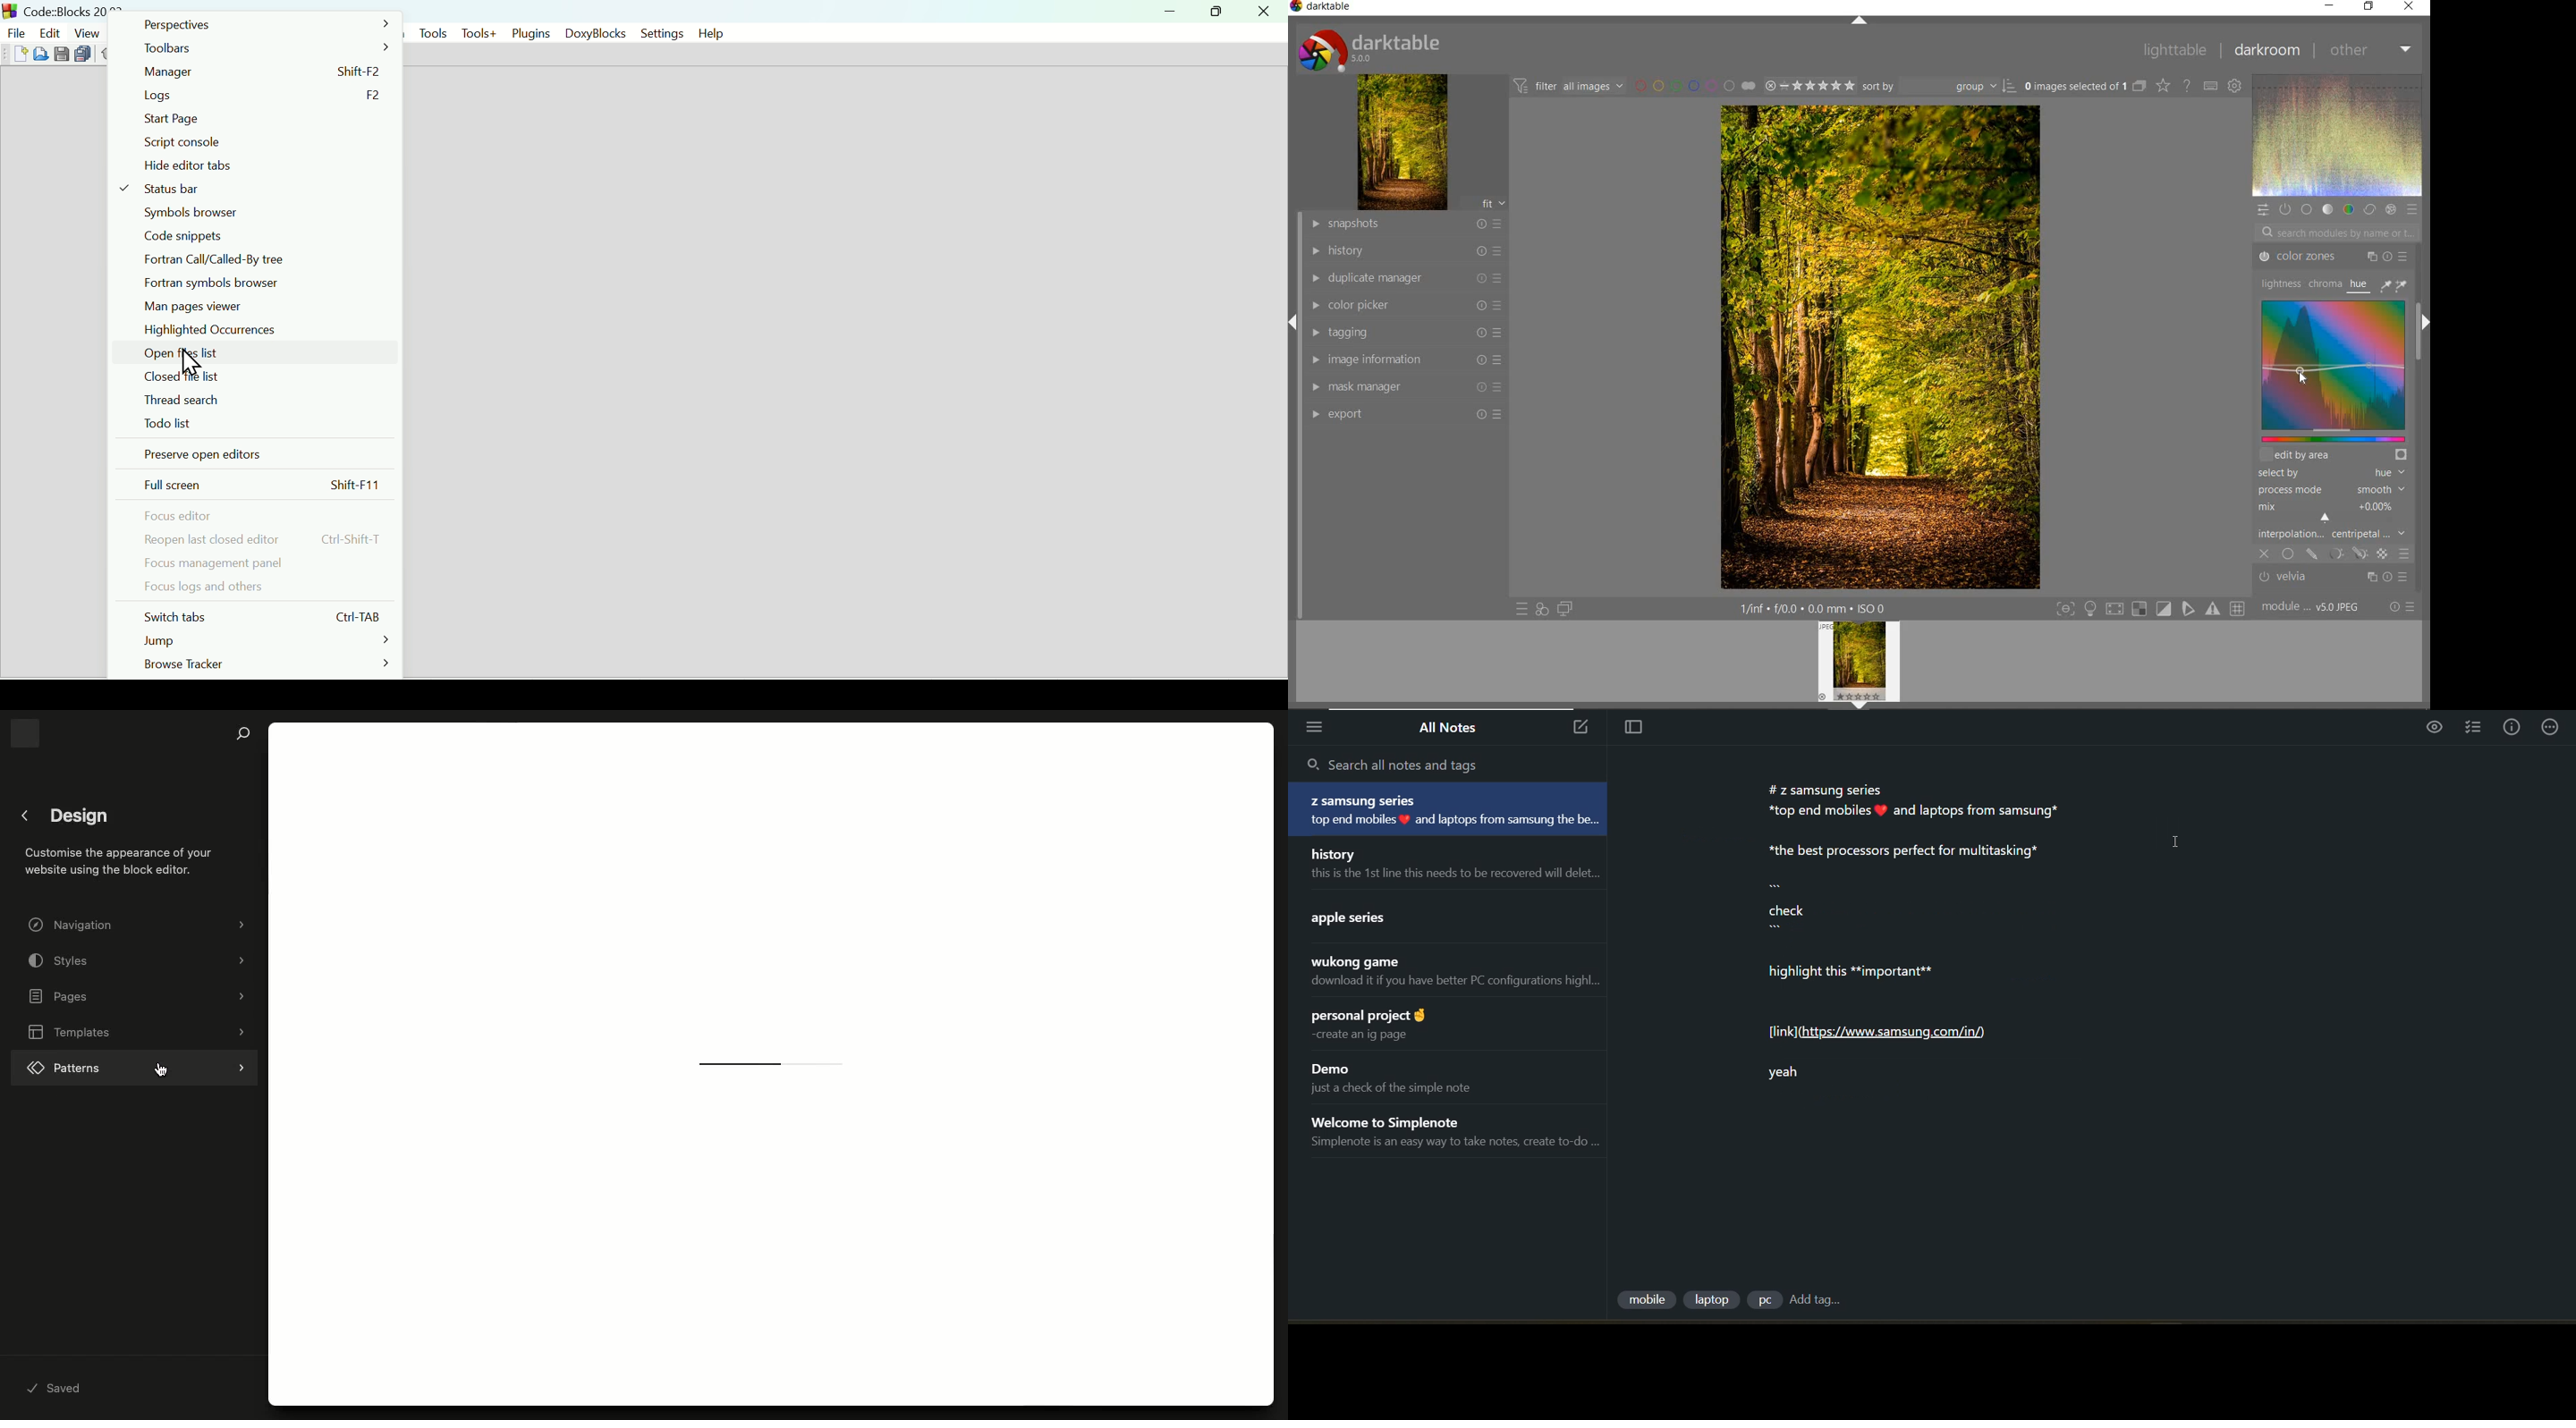 This screenshot has width=2576, height=1428. Describe the element at coordinates (531, 32) in the screenshot. I see `Plugins` at that location.